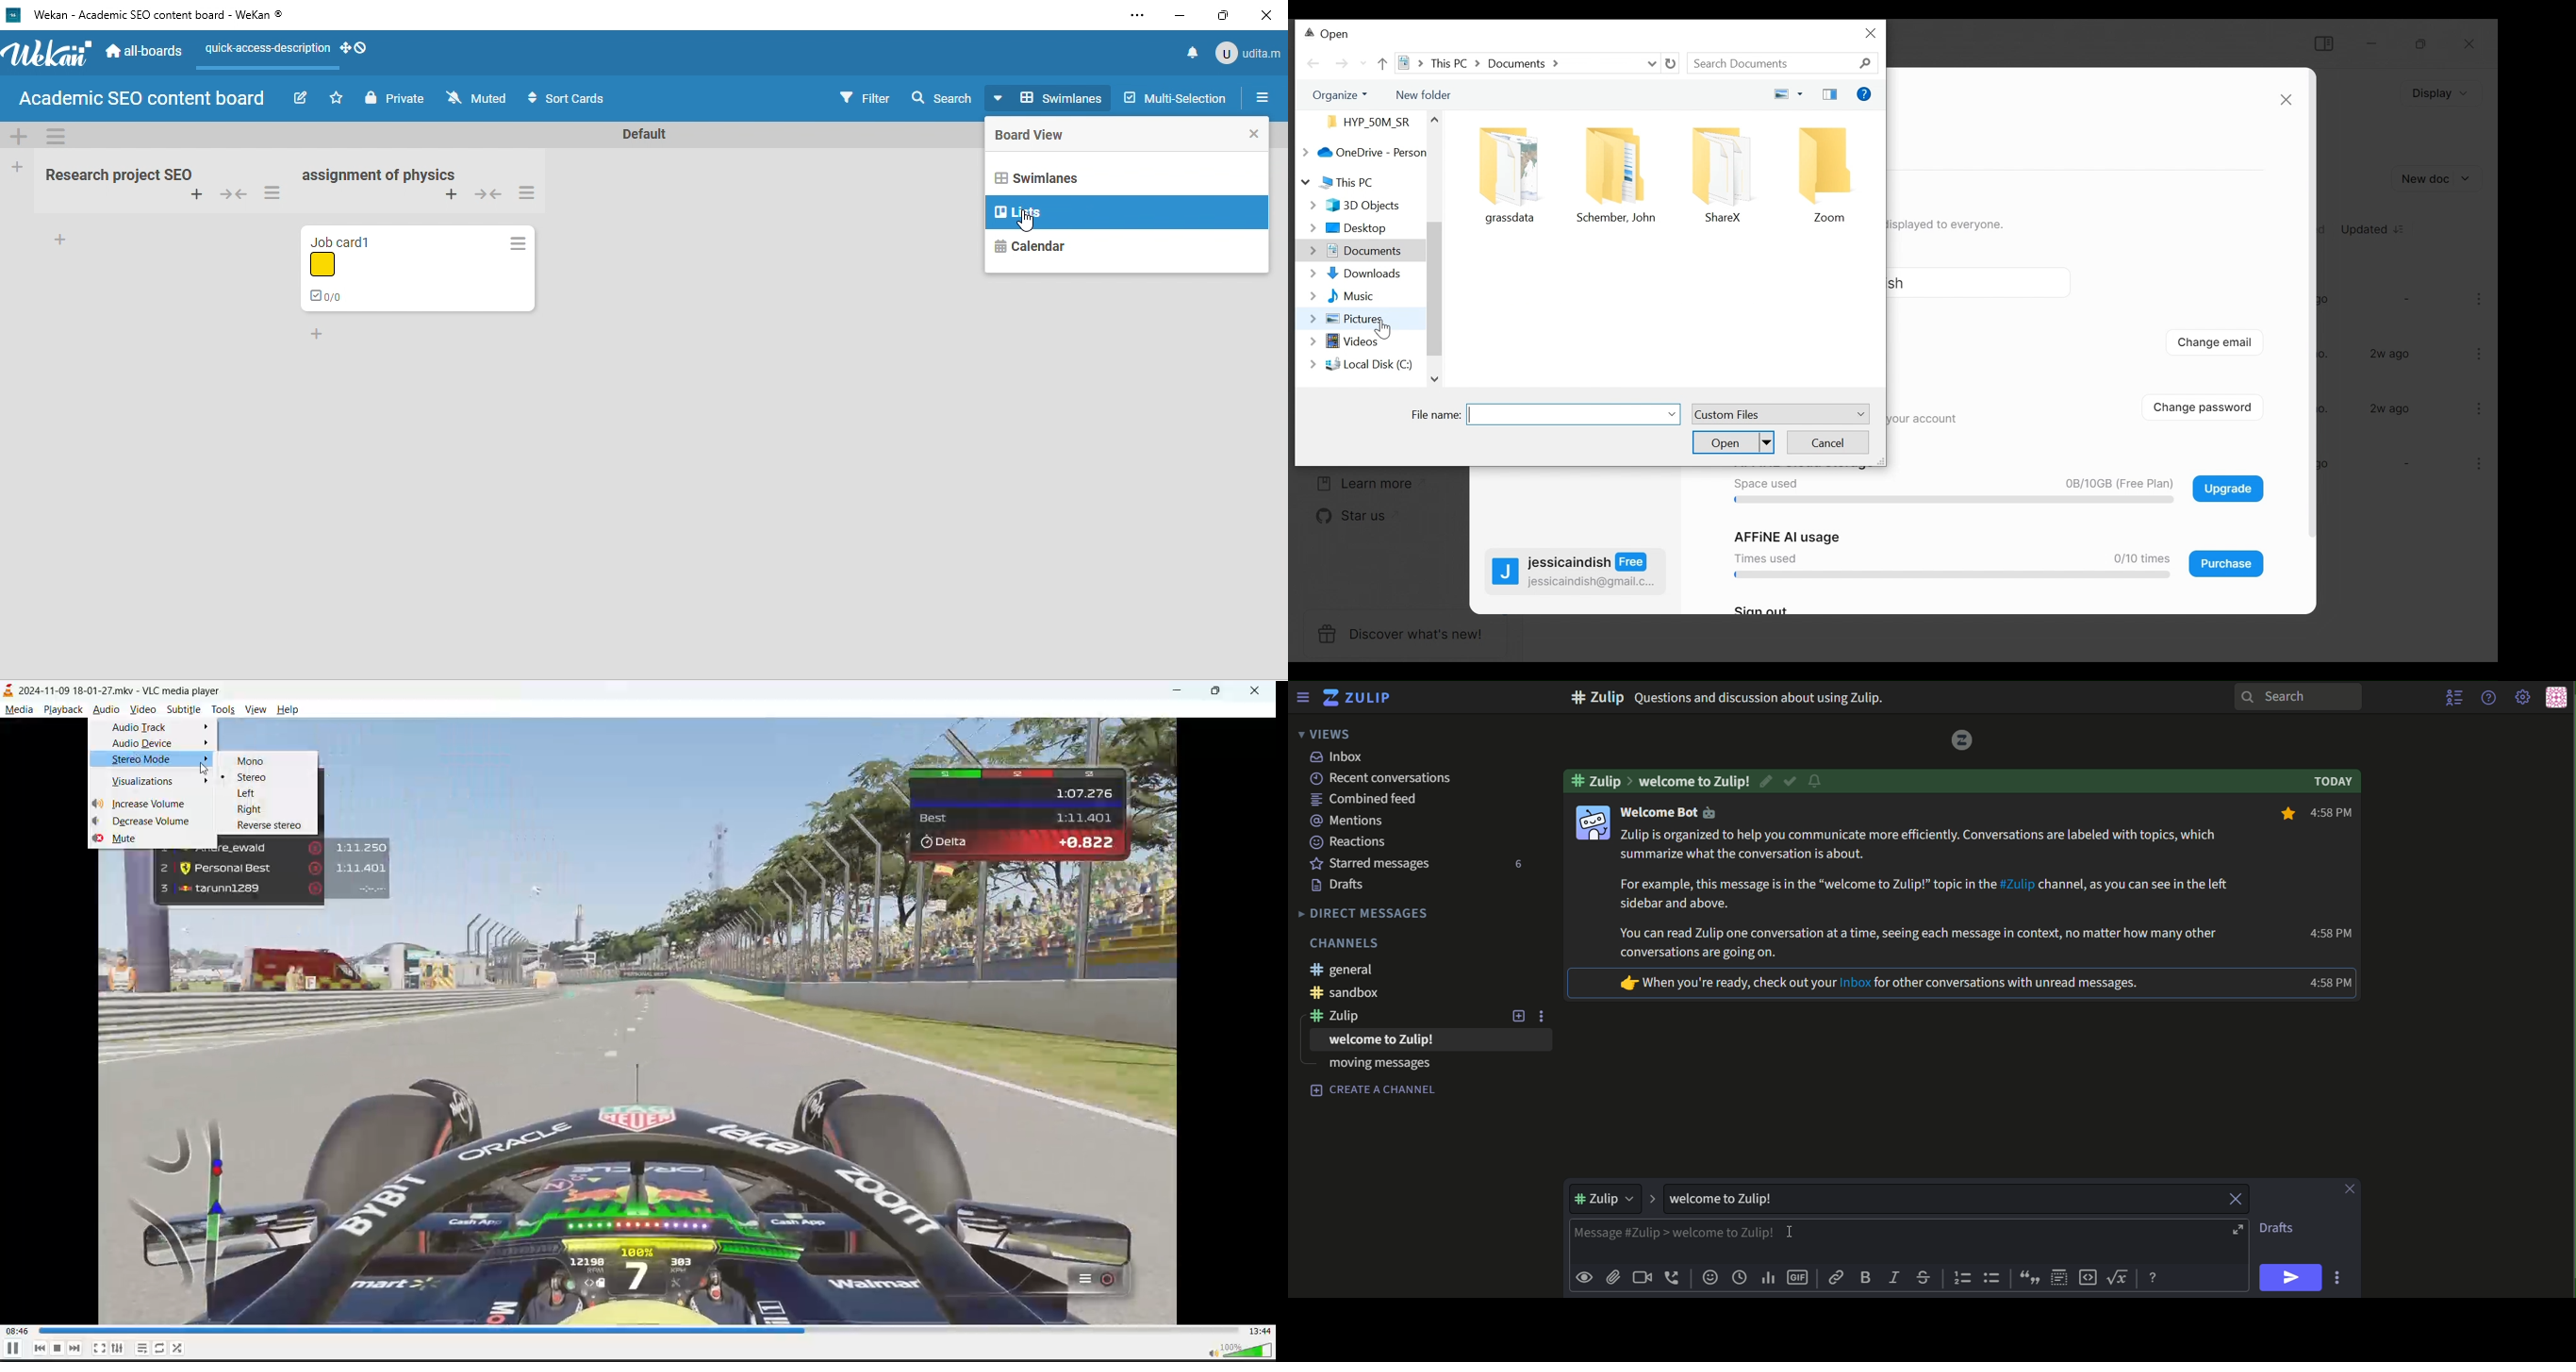 This screenshot has height=1372, width=2576. What do you see at coordinates (1433, 119) in the screenshot?
I see `` at bounding box center [1433, 119].